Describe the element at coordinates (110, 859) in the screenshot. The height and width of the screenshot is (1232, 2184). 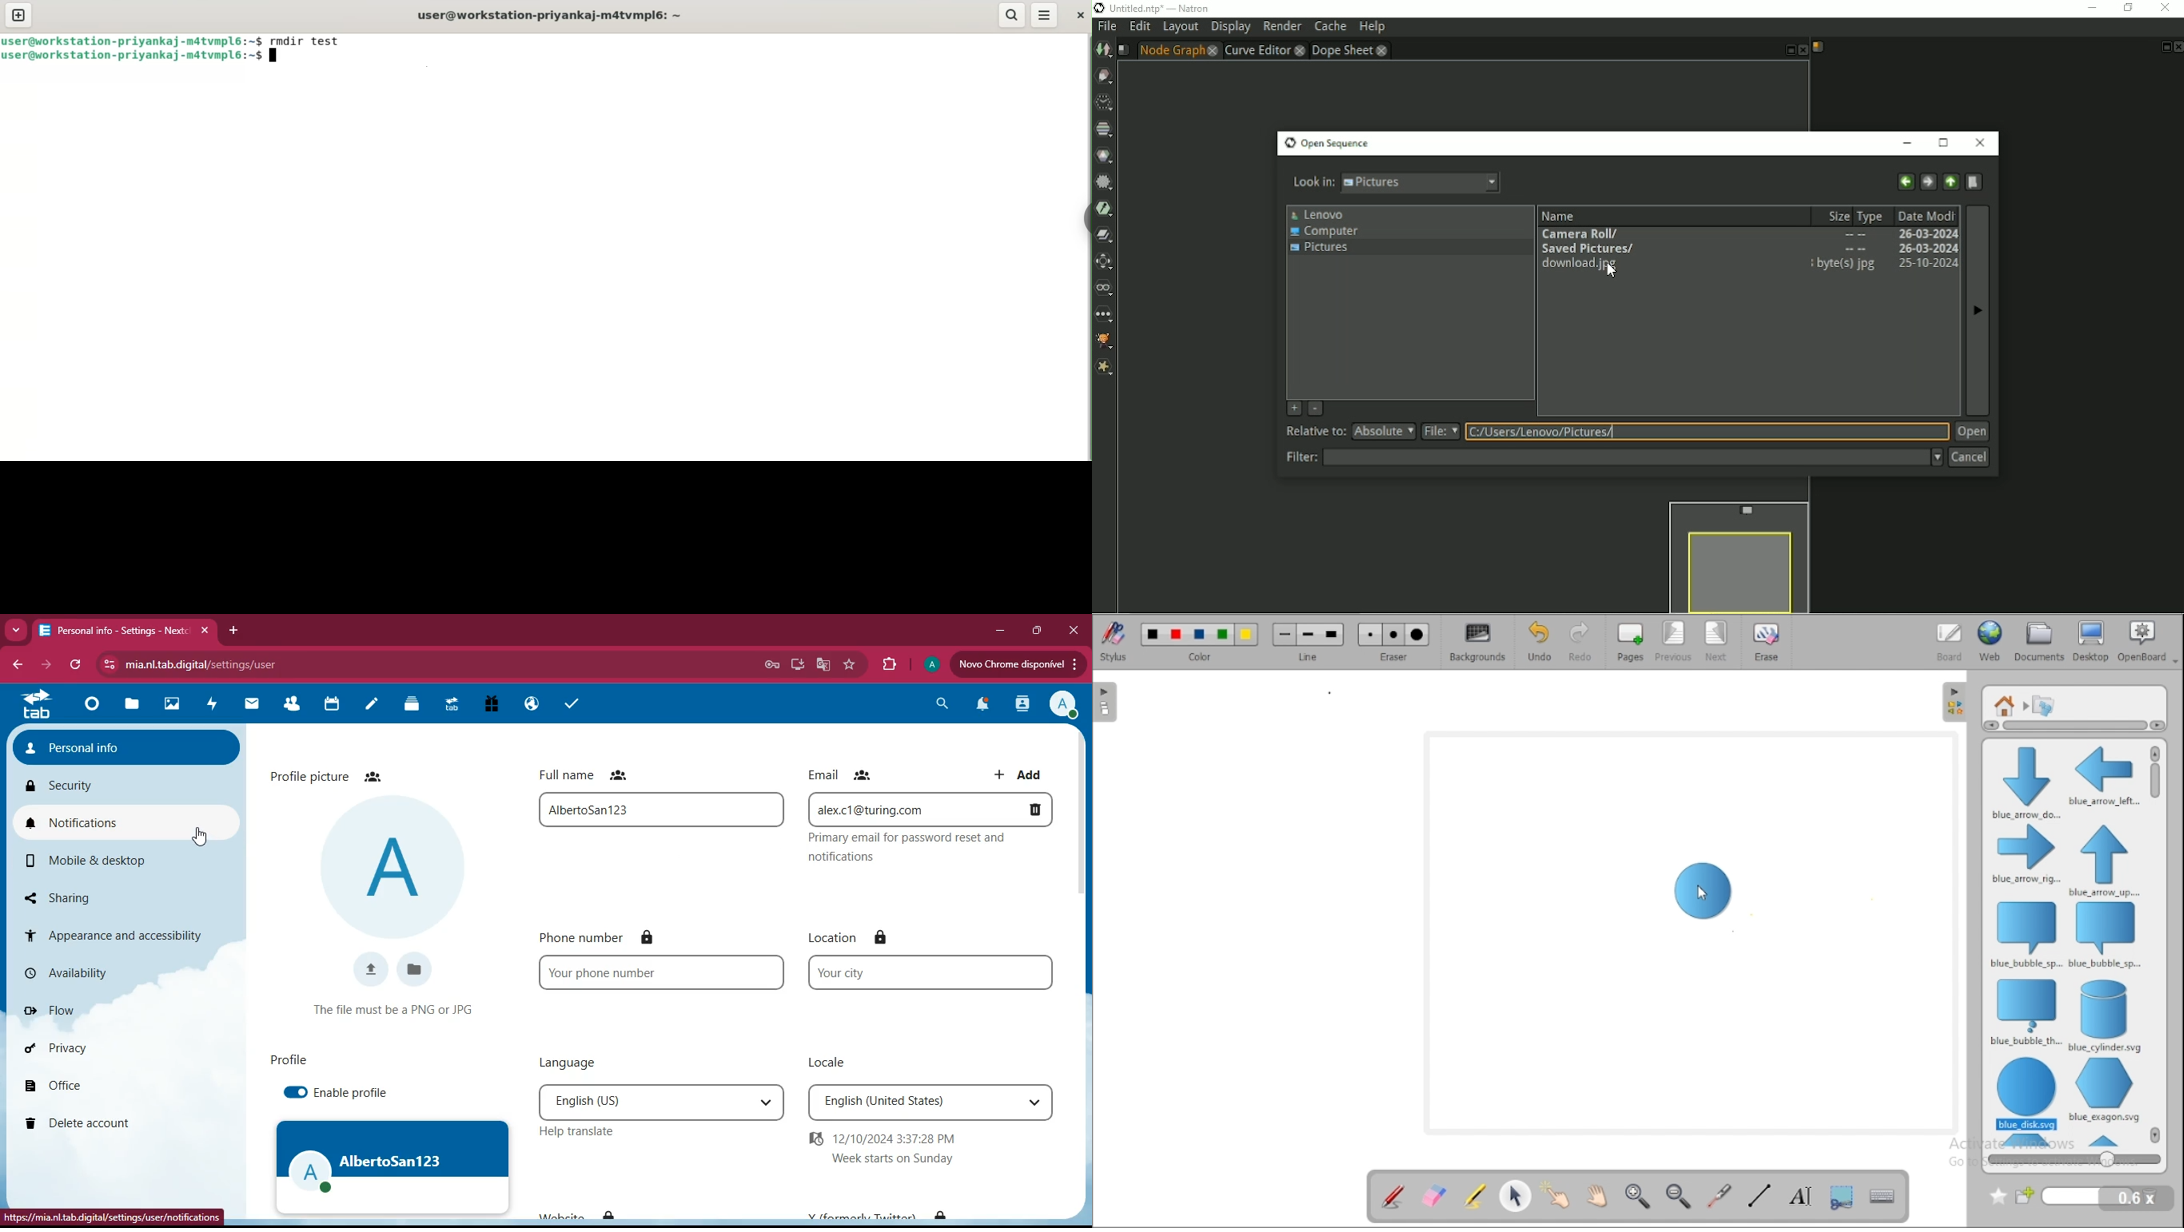
I see `mobile` at that location.